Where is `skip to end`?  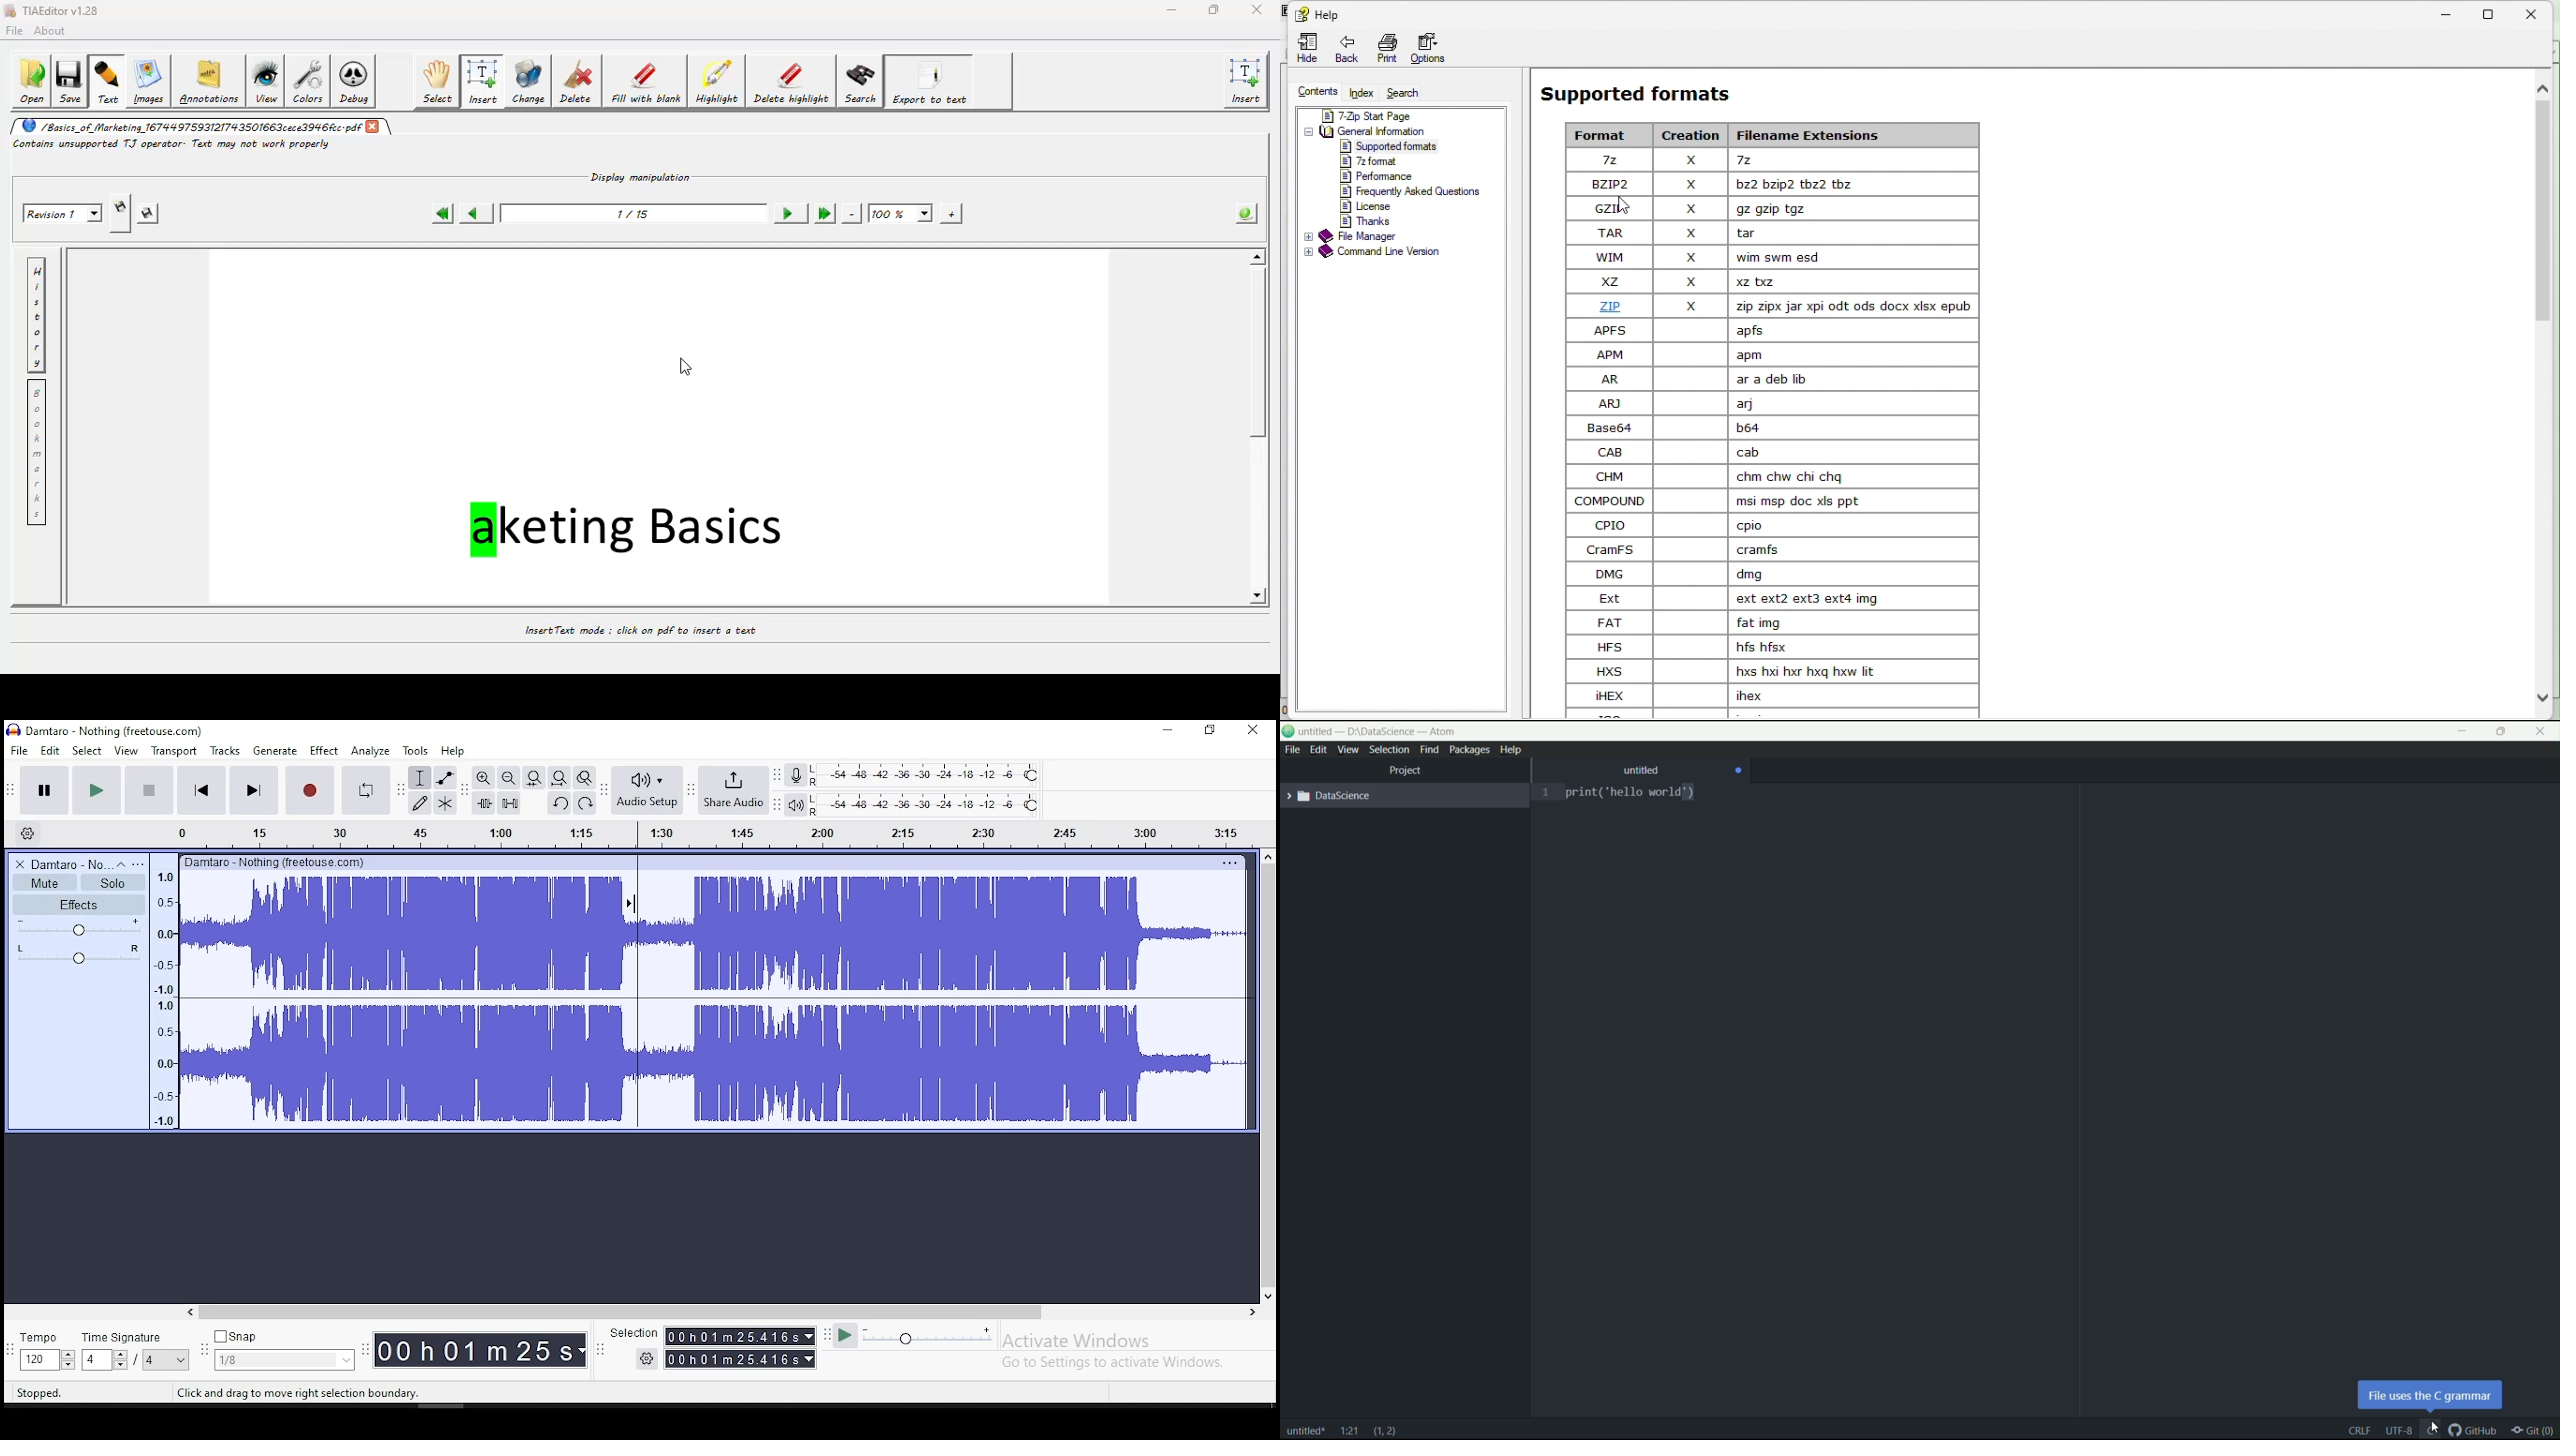
skip to end is located at coordinates (255, 790).